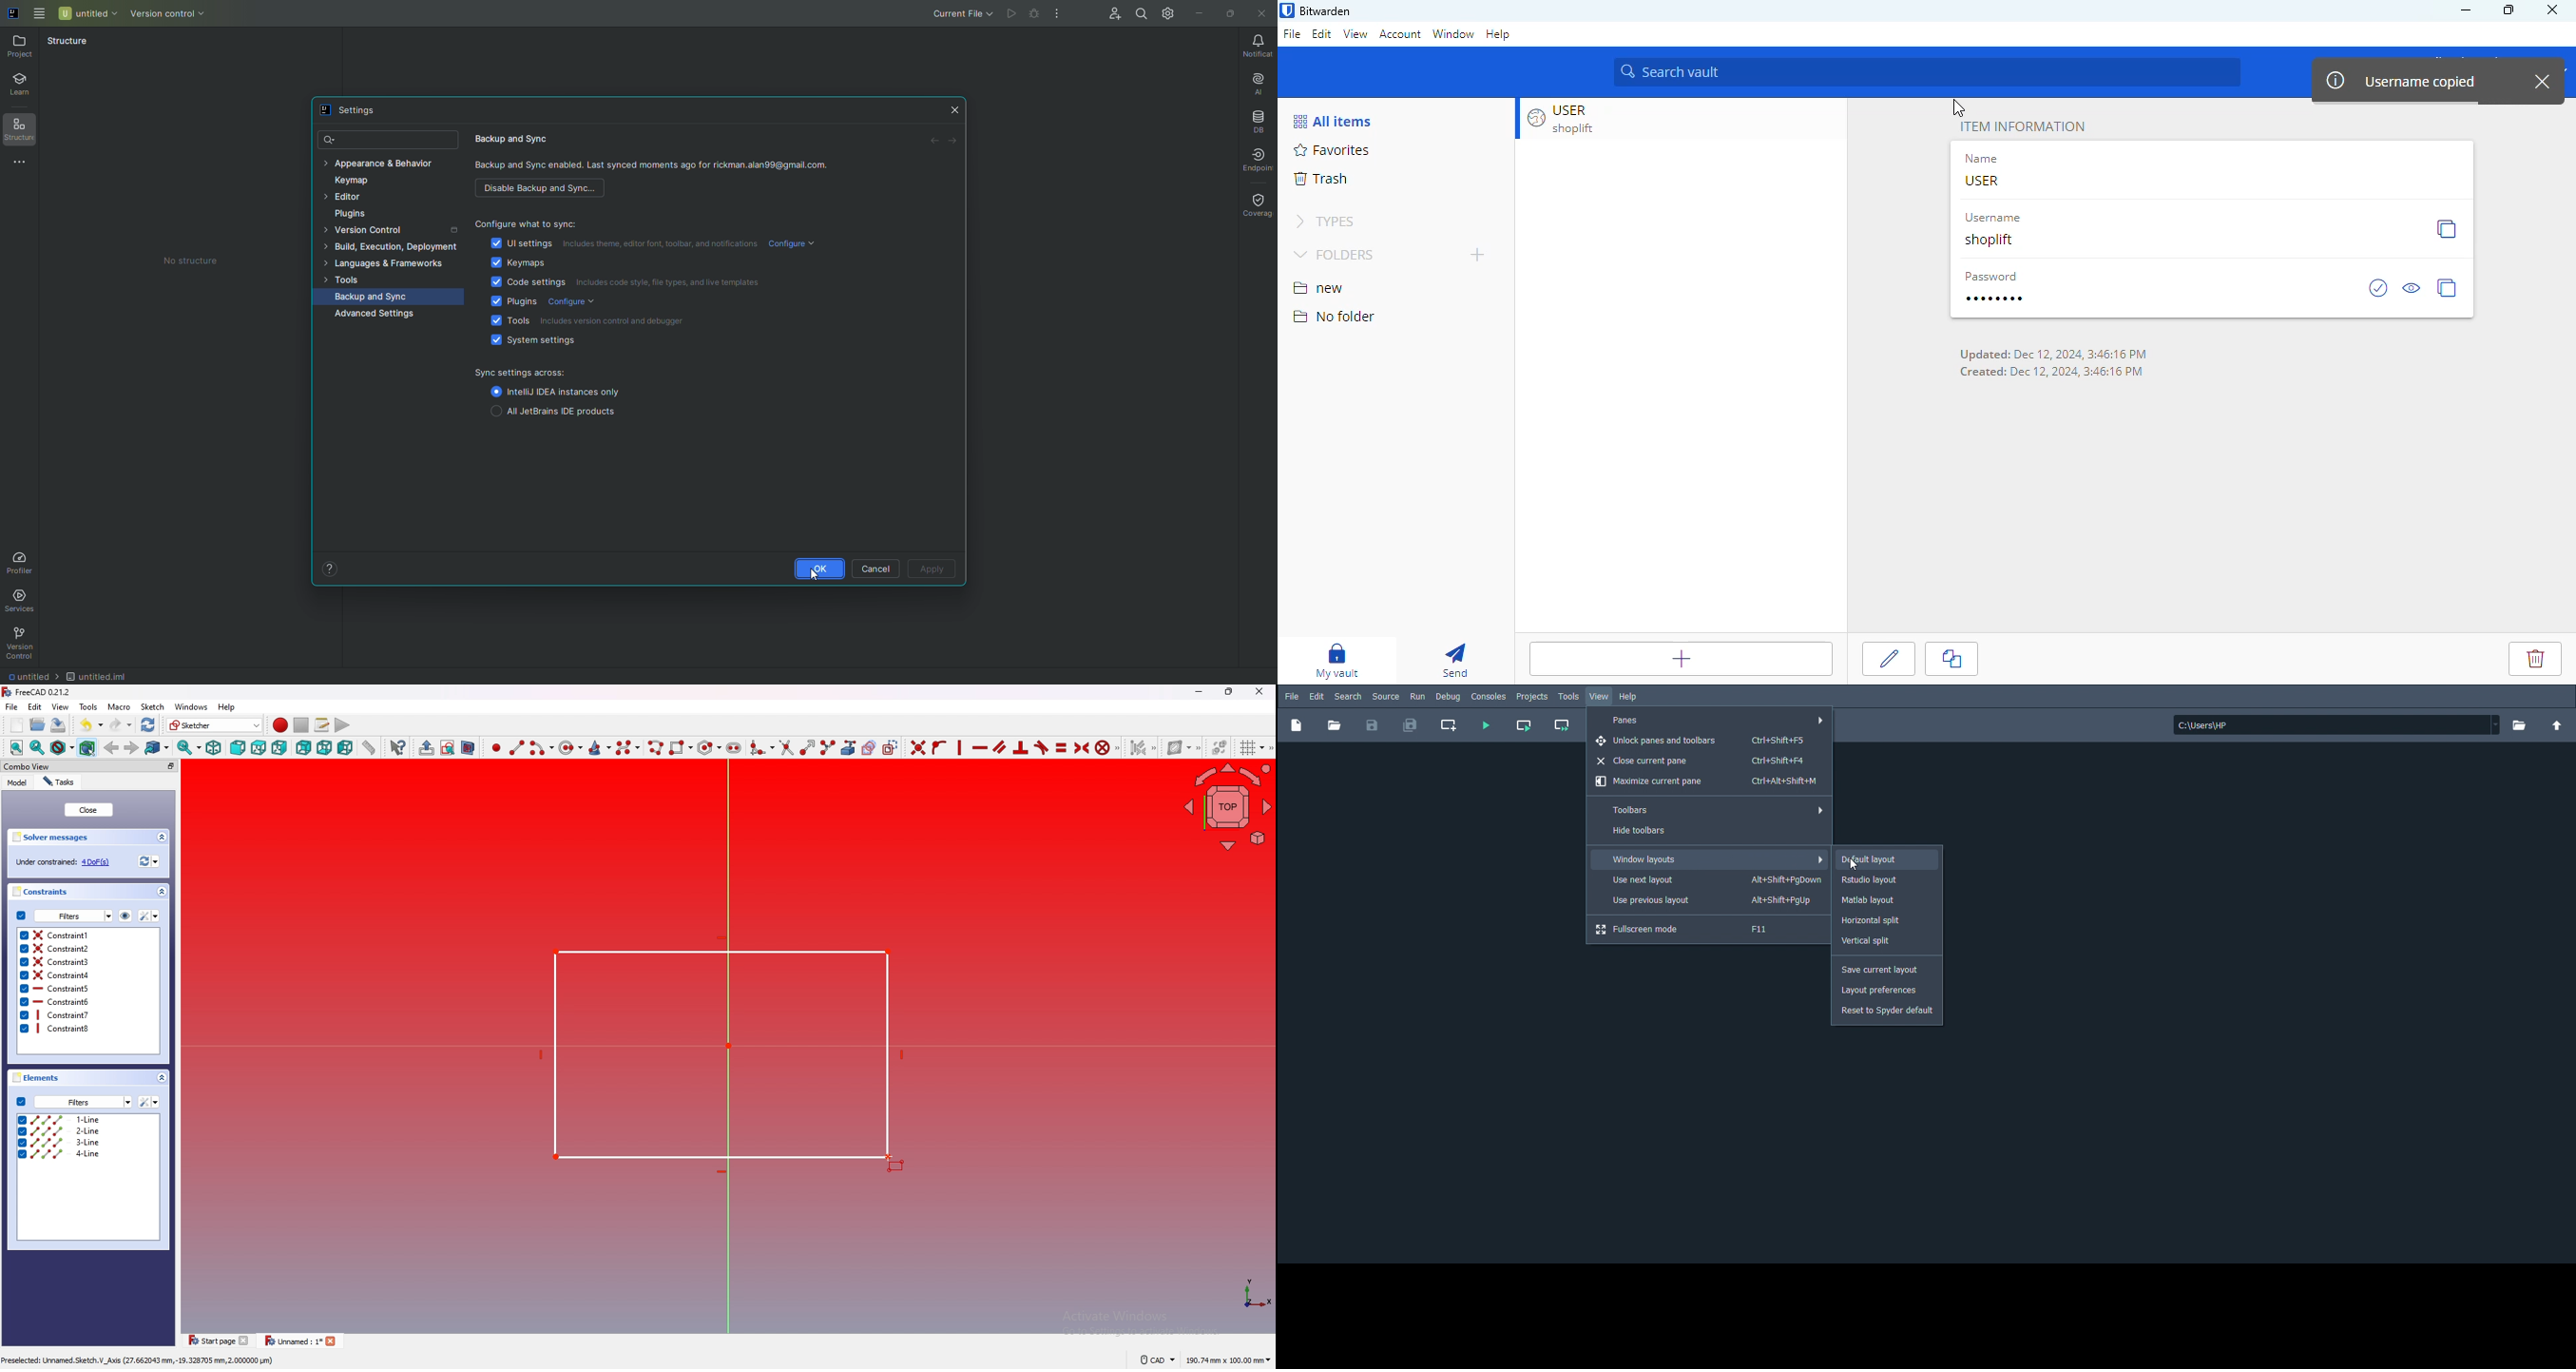 The width and height of the screenshot is (2576, 1372). I want to click on toggle visibility, so click(2413, 288).